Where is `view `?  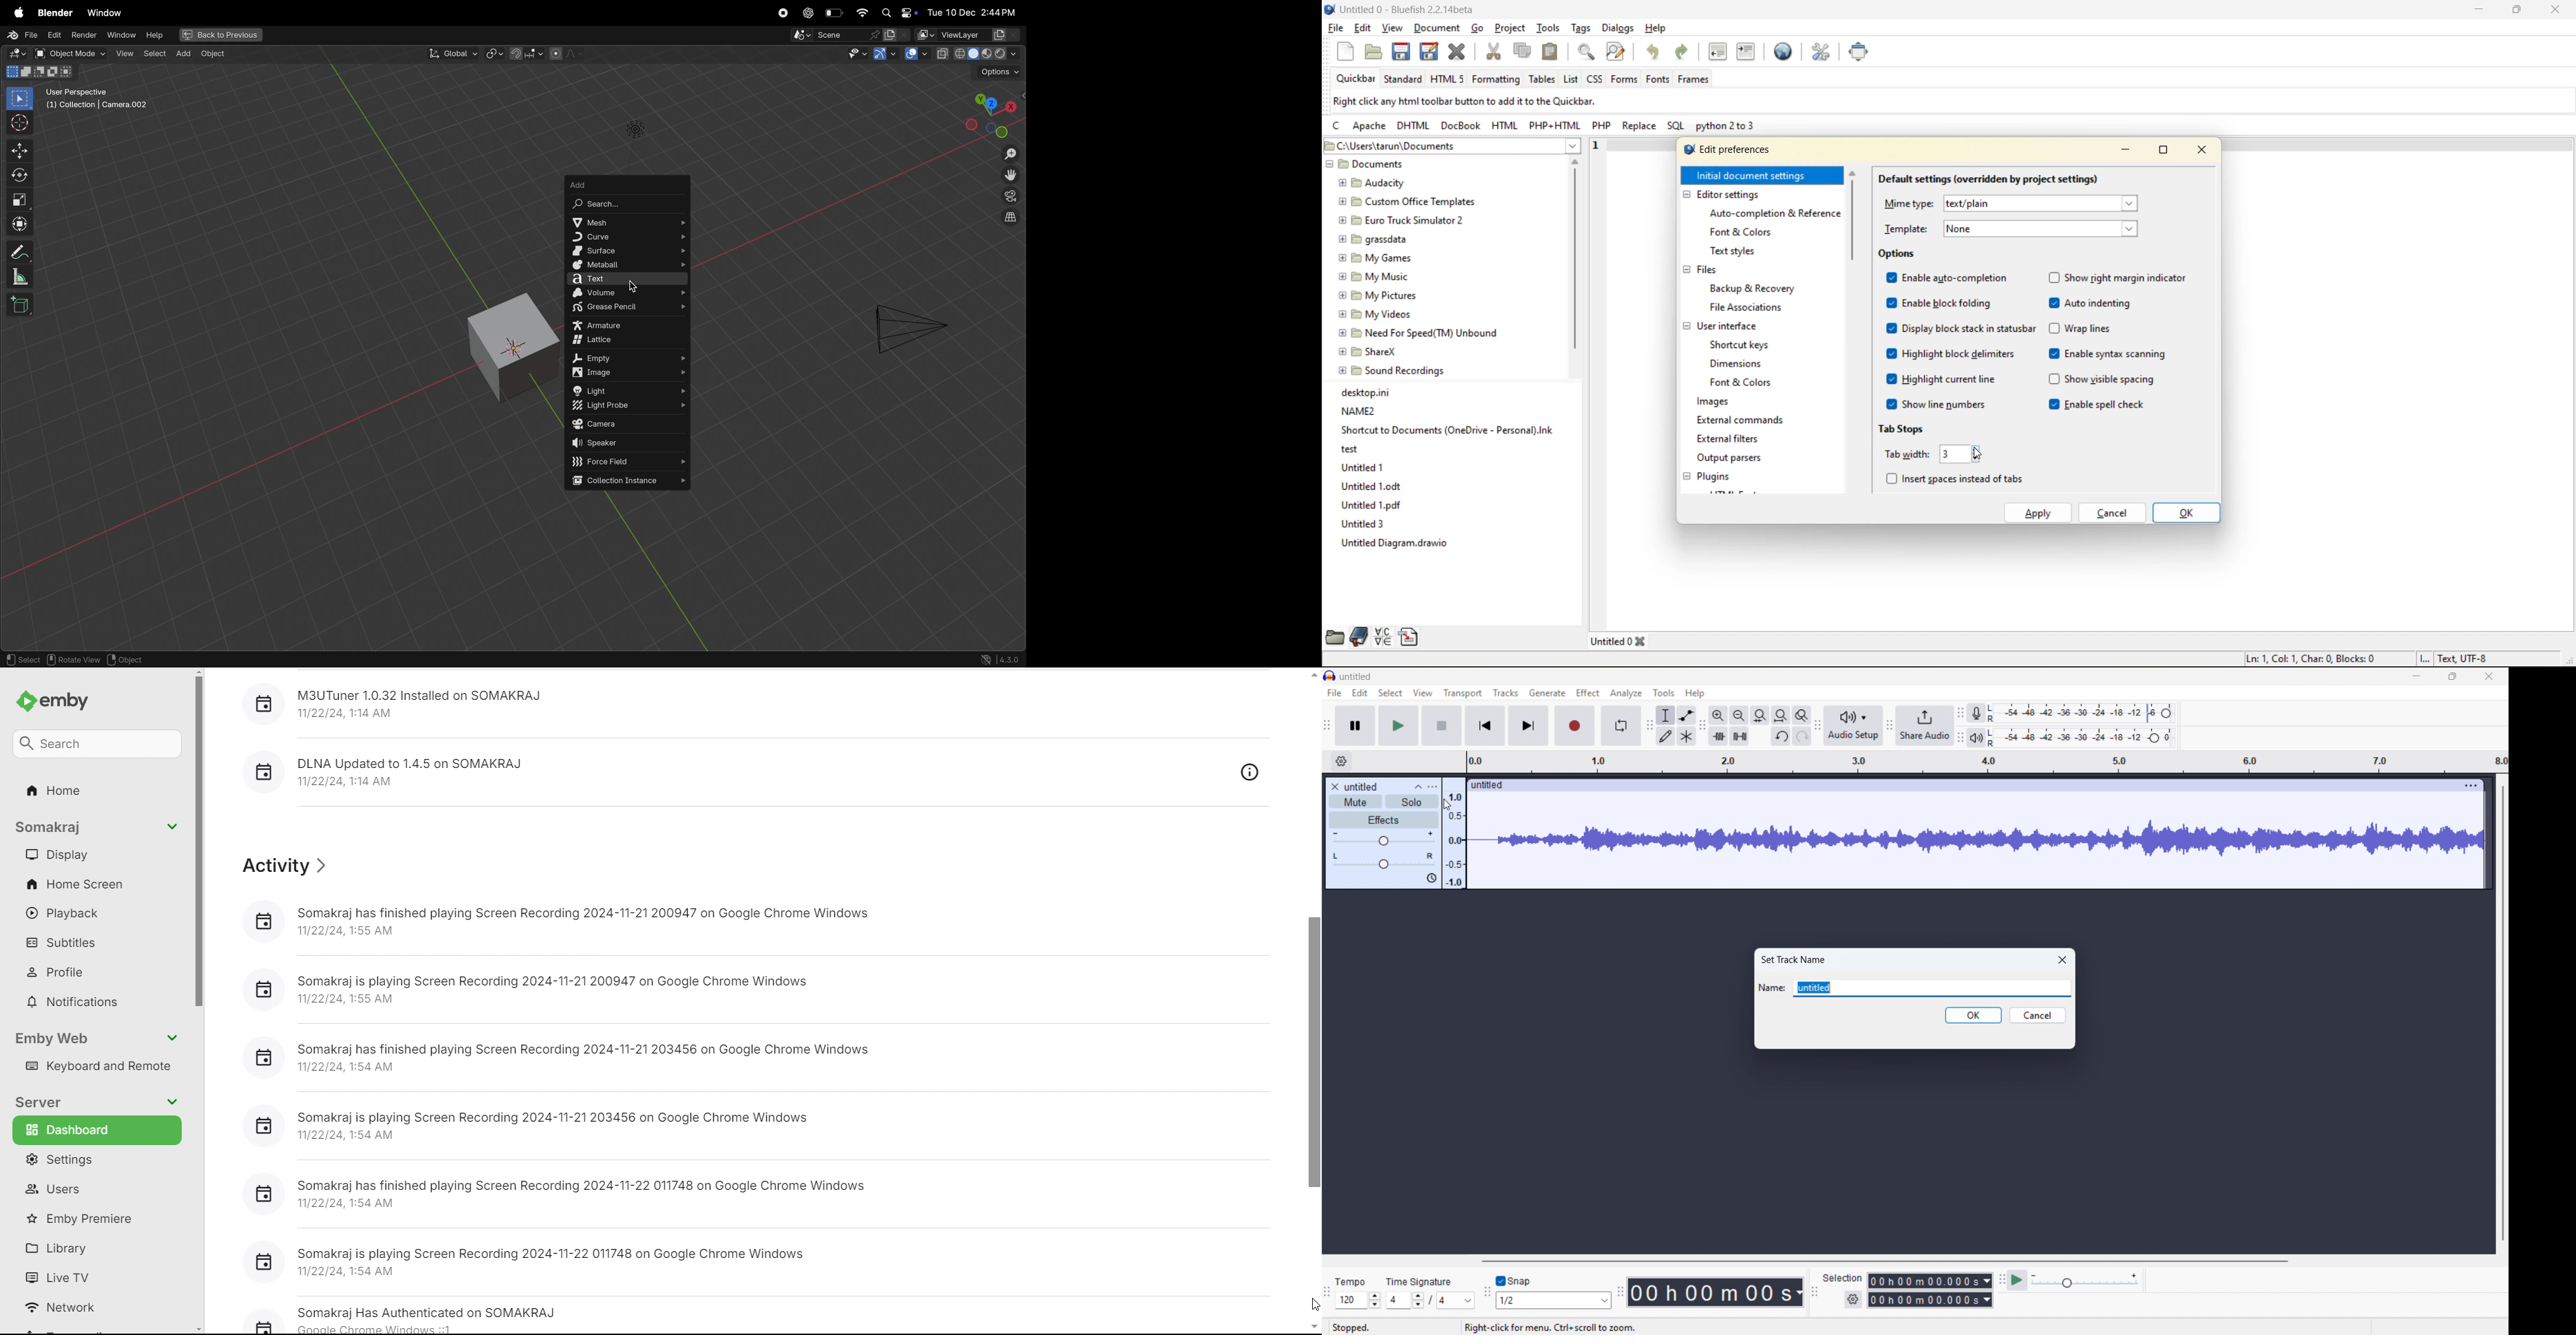 view  is located at coordinates (1423, 693).